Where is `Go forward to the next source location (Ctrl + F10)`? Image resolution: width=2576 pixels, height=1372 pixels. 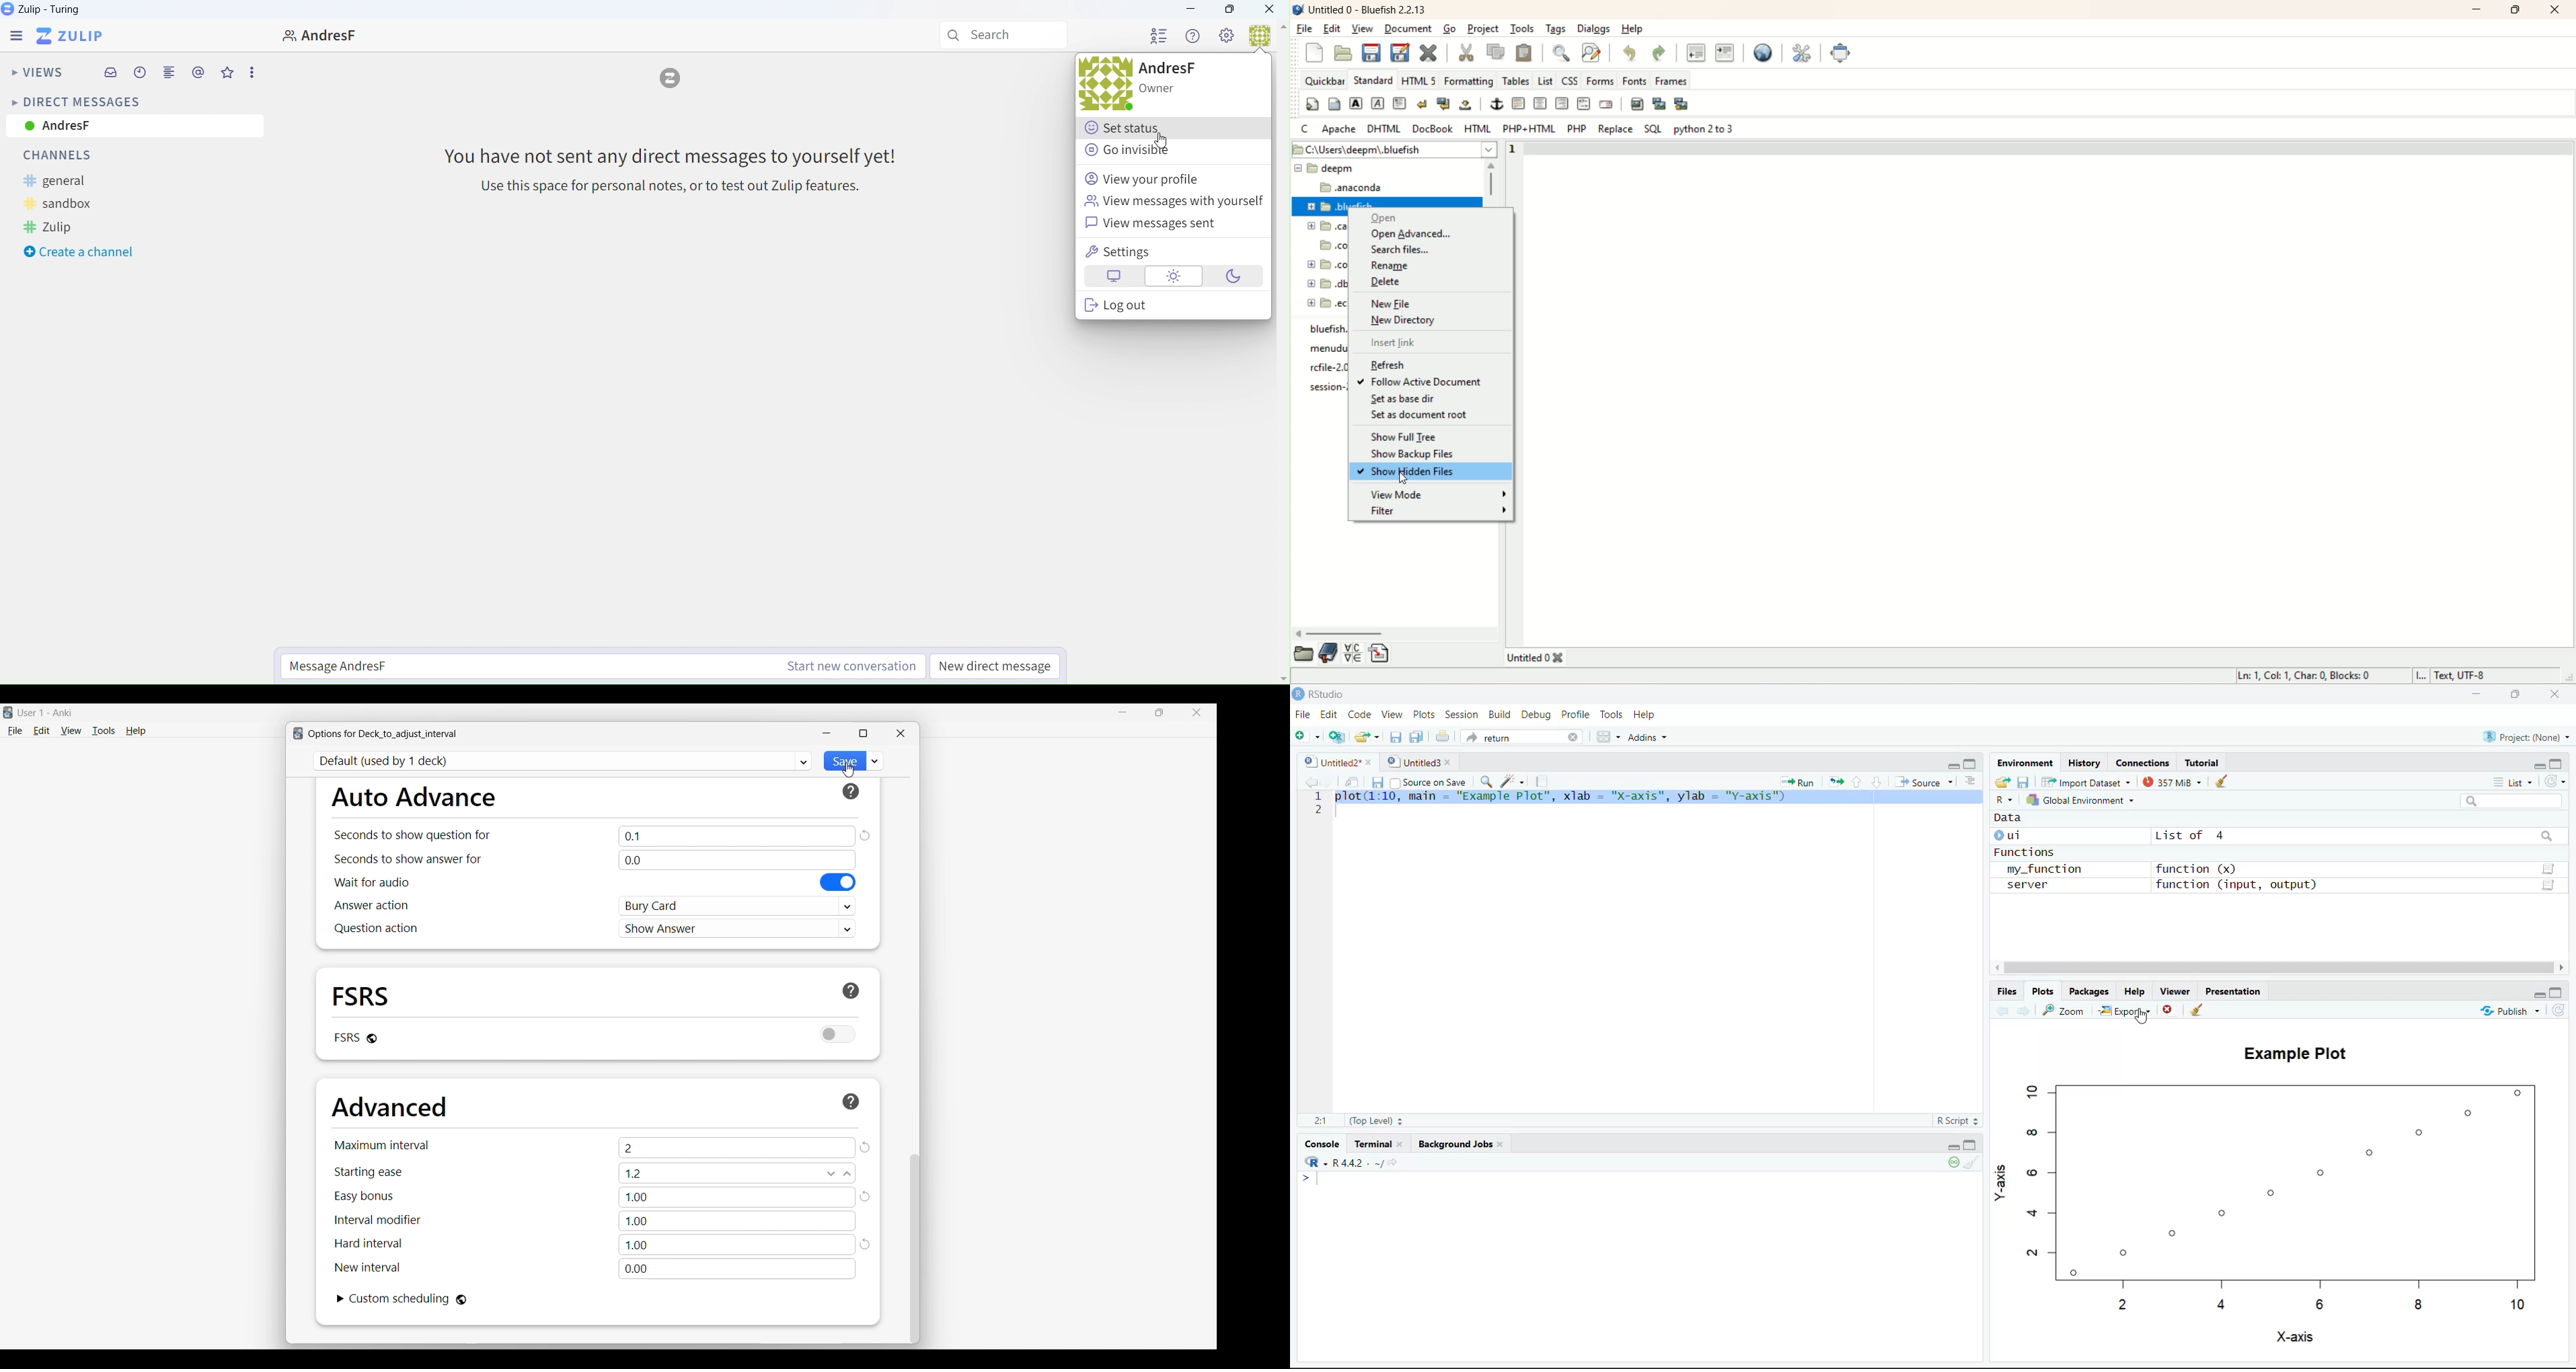
Go forward to the next source location (Ctrl + F10) is located at coordinates (2022, 1011).